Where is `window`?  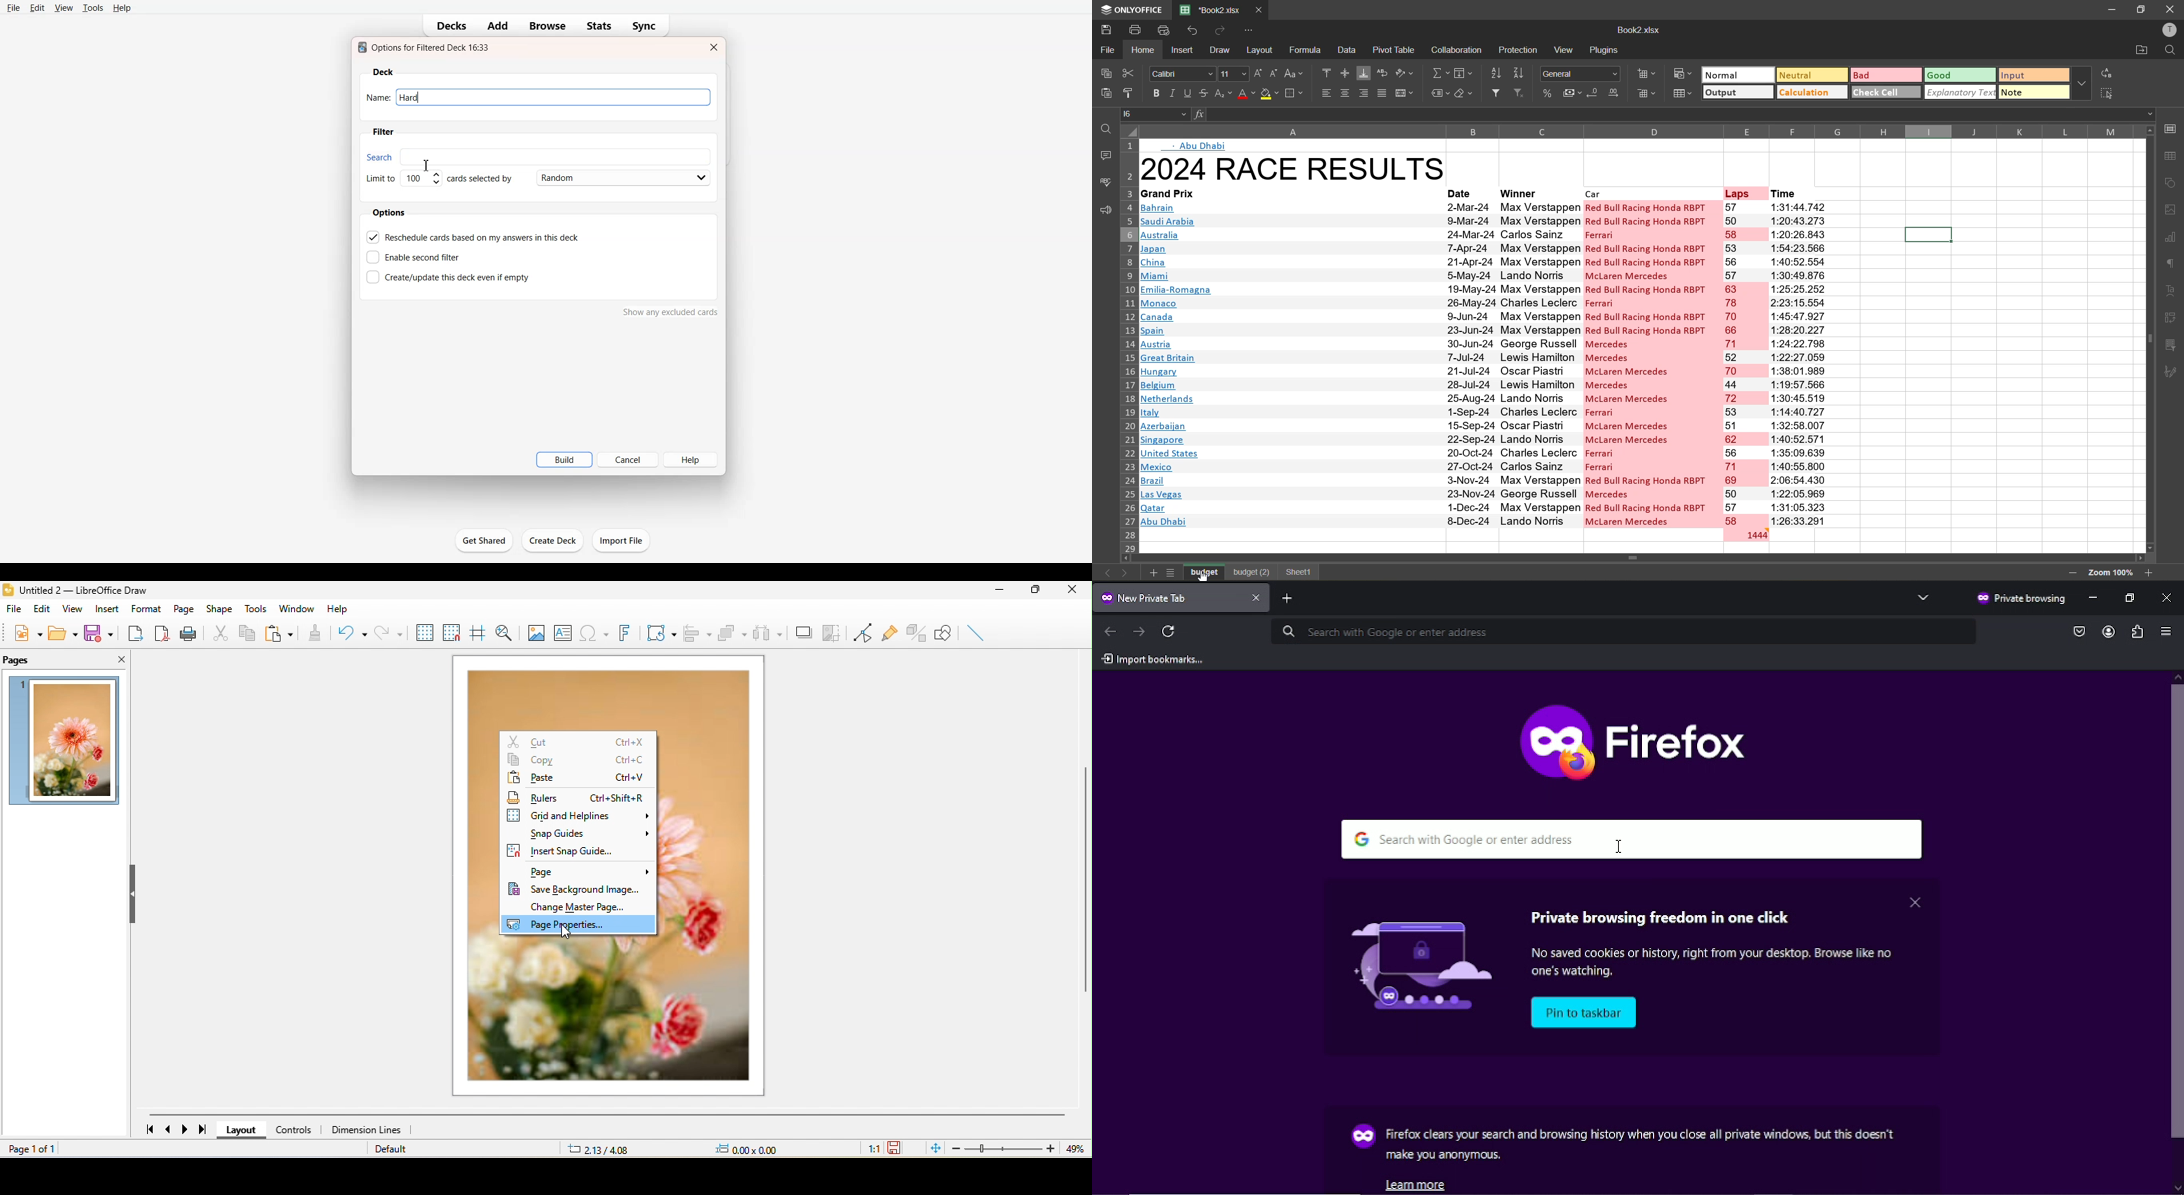
window is located at coordinates (299, 608).